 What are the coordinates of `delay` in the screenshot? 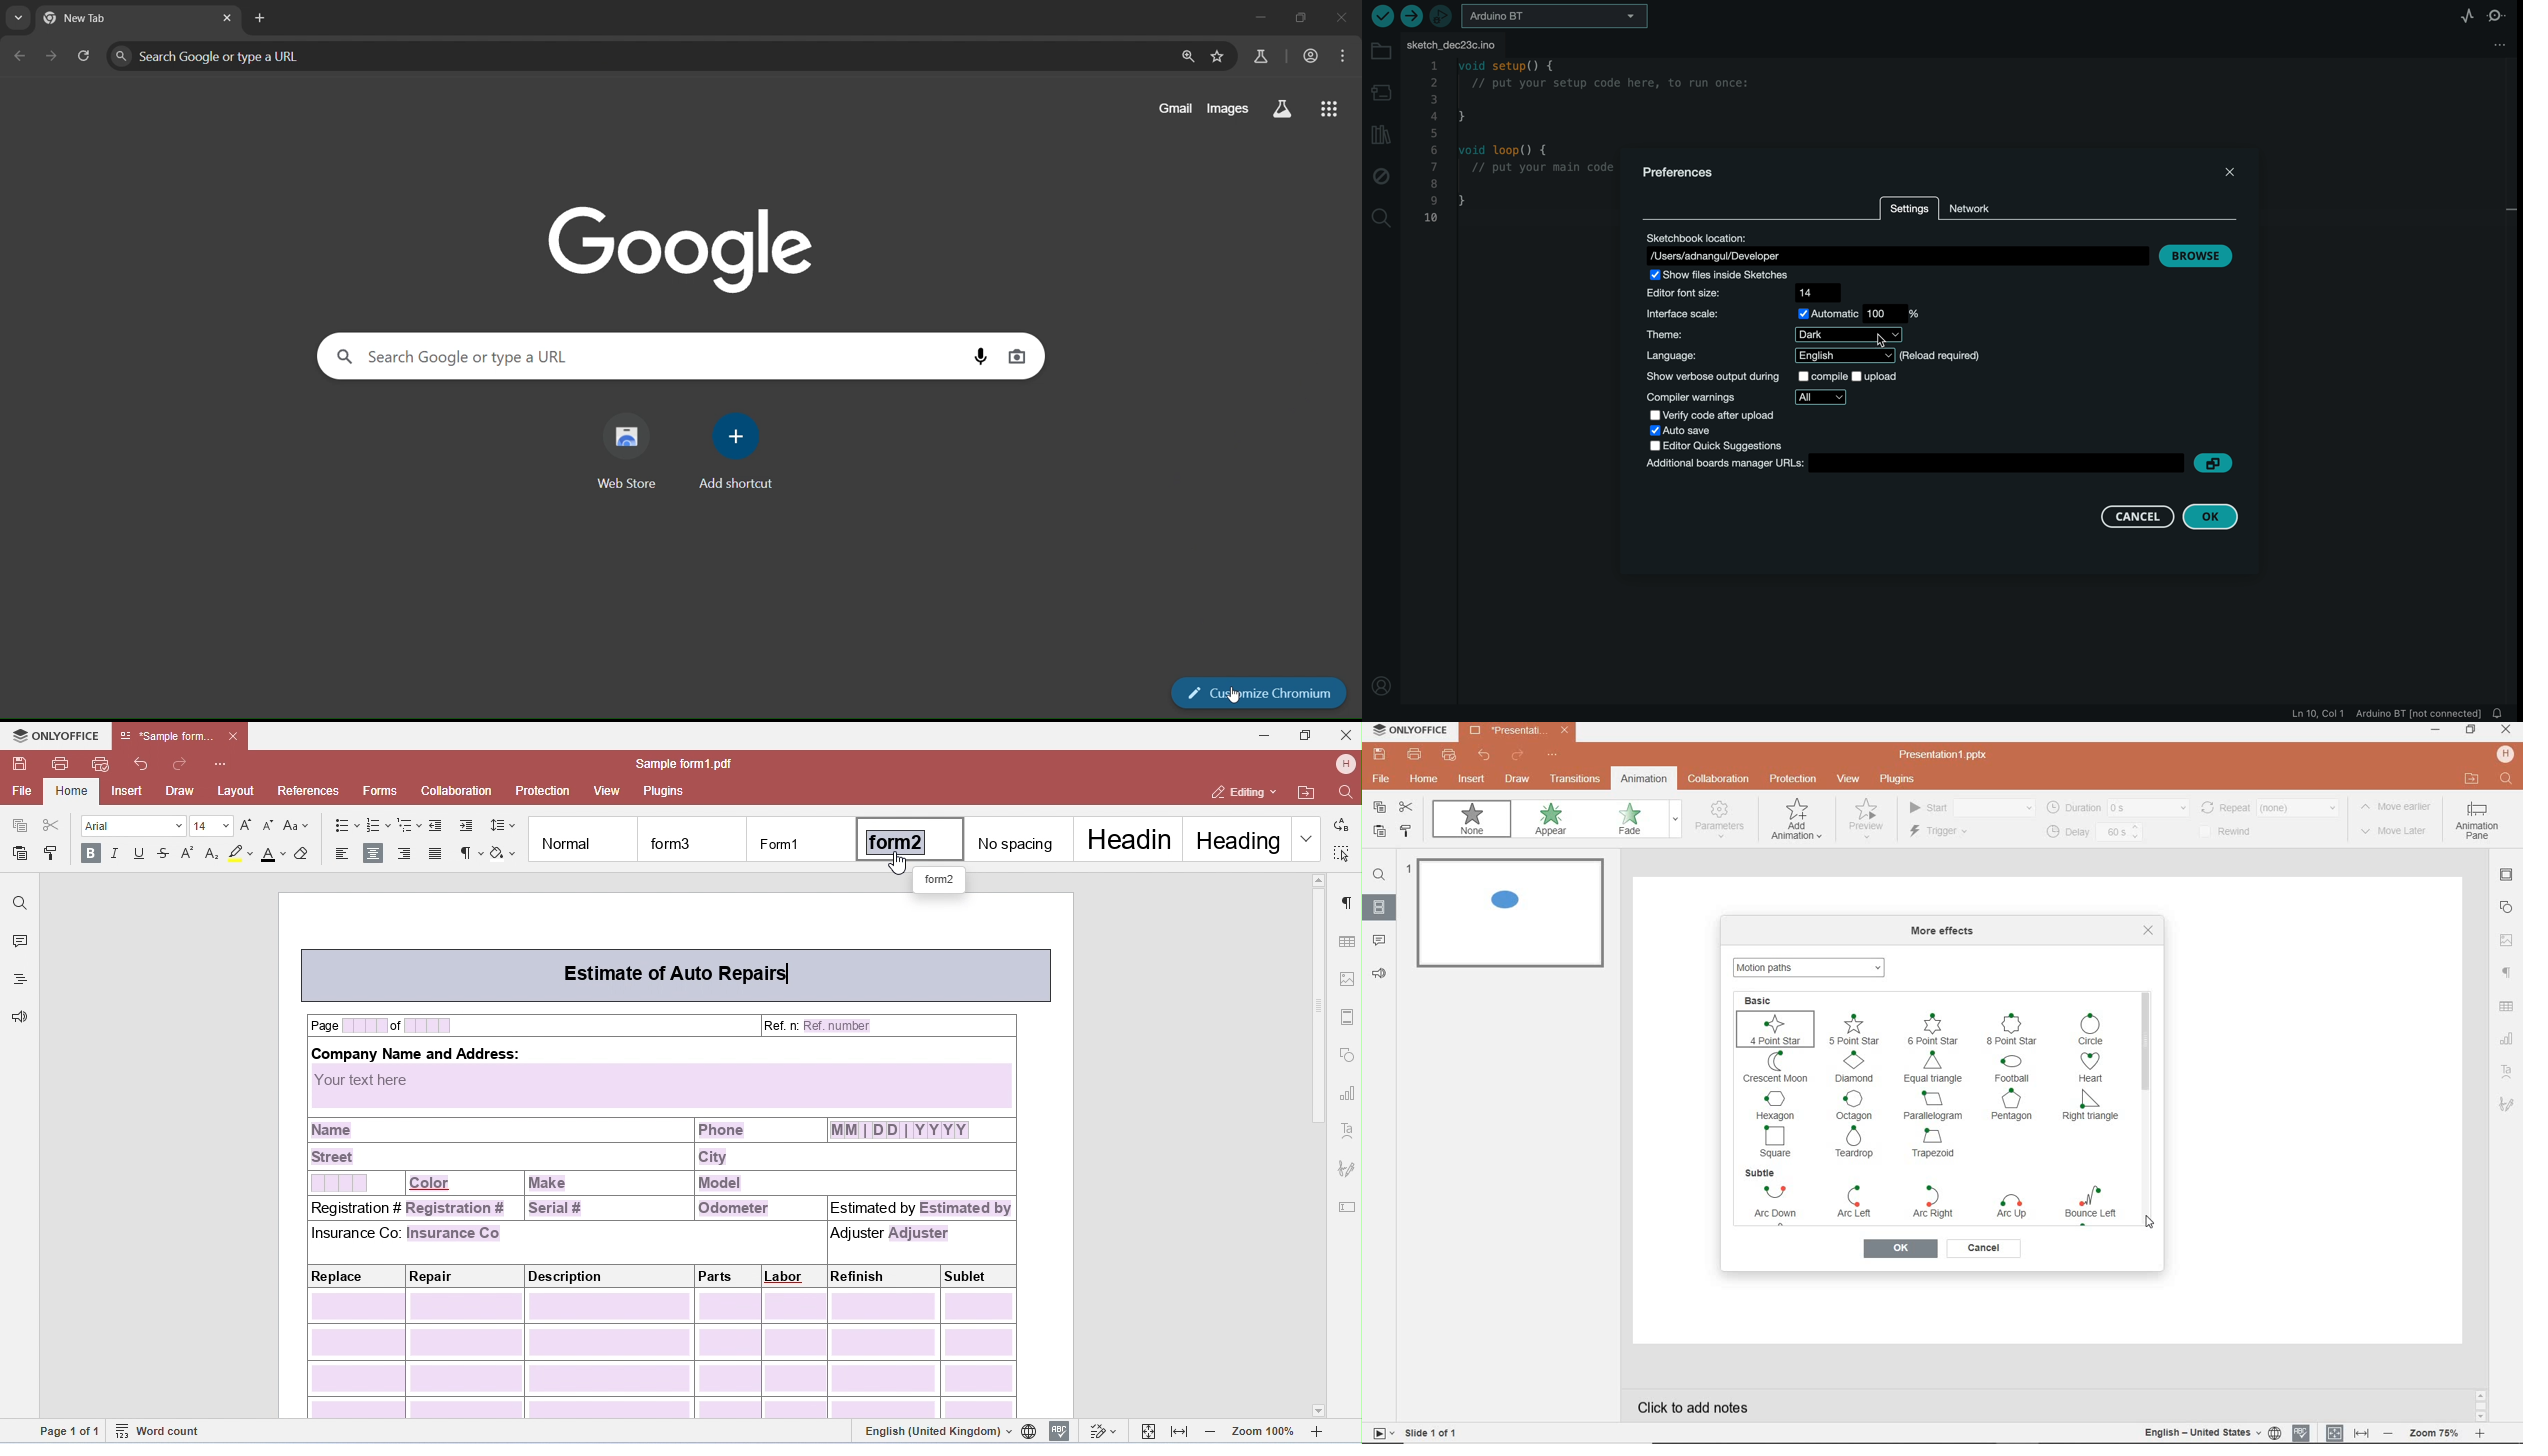 It's located at (2094, 833).